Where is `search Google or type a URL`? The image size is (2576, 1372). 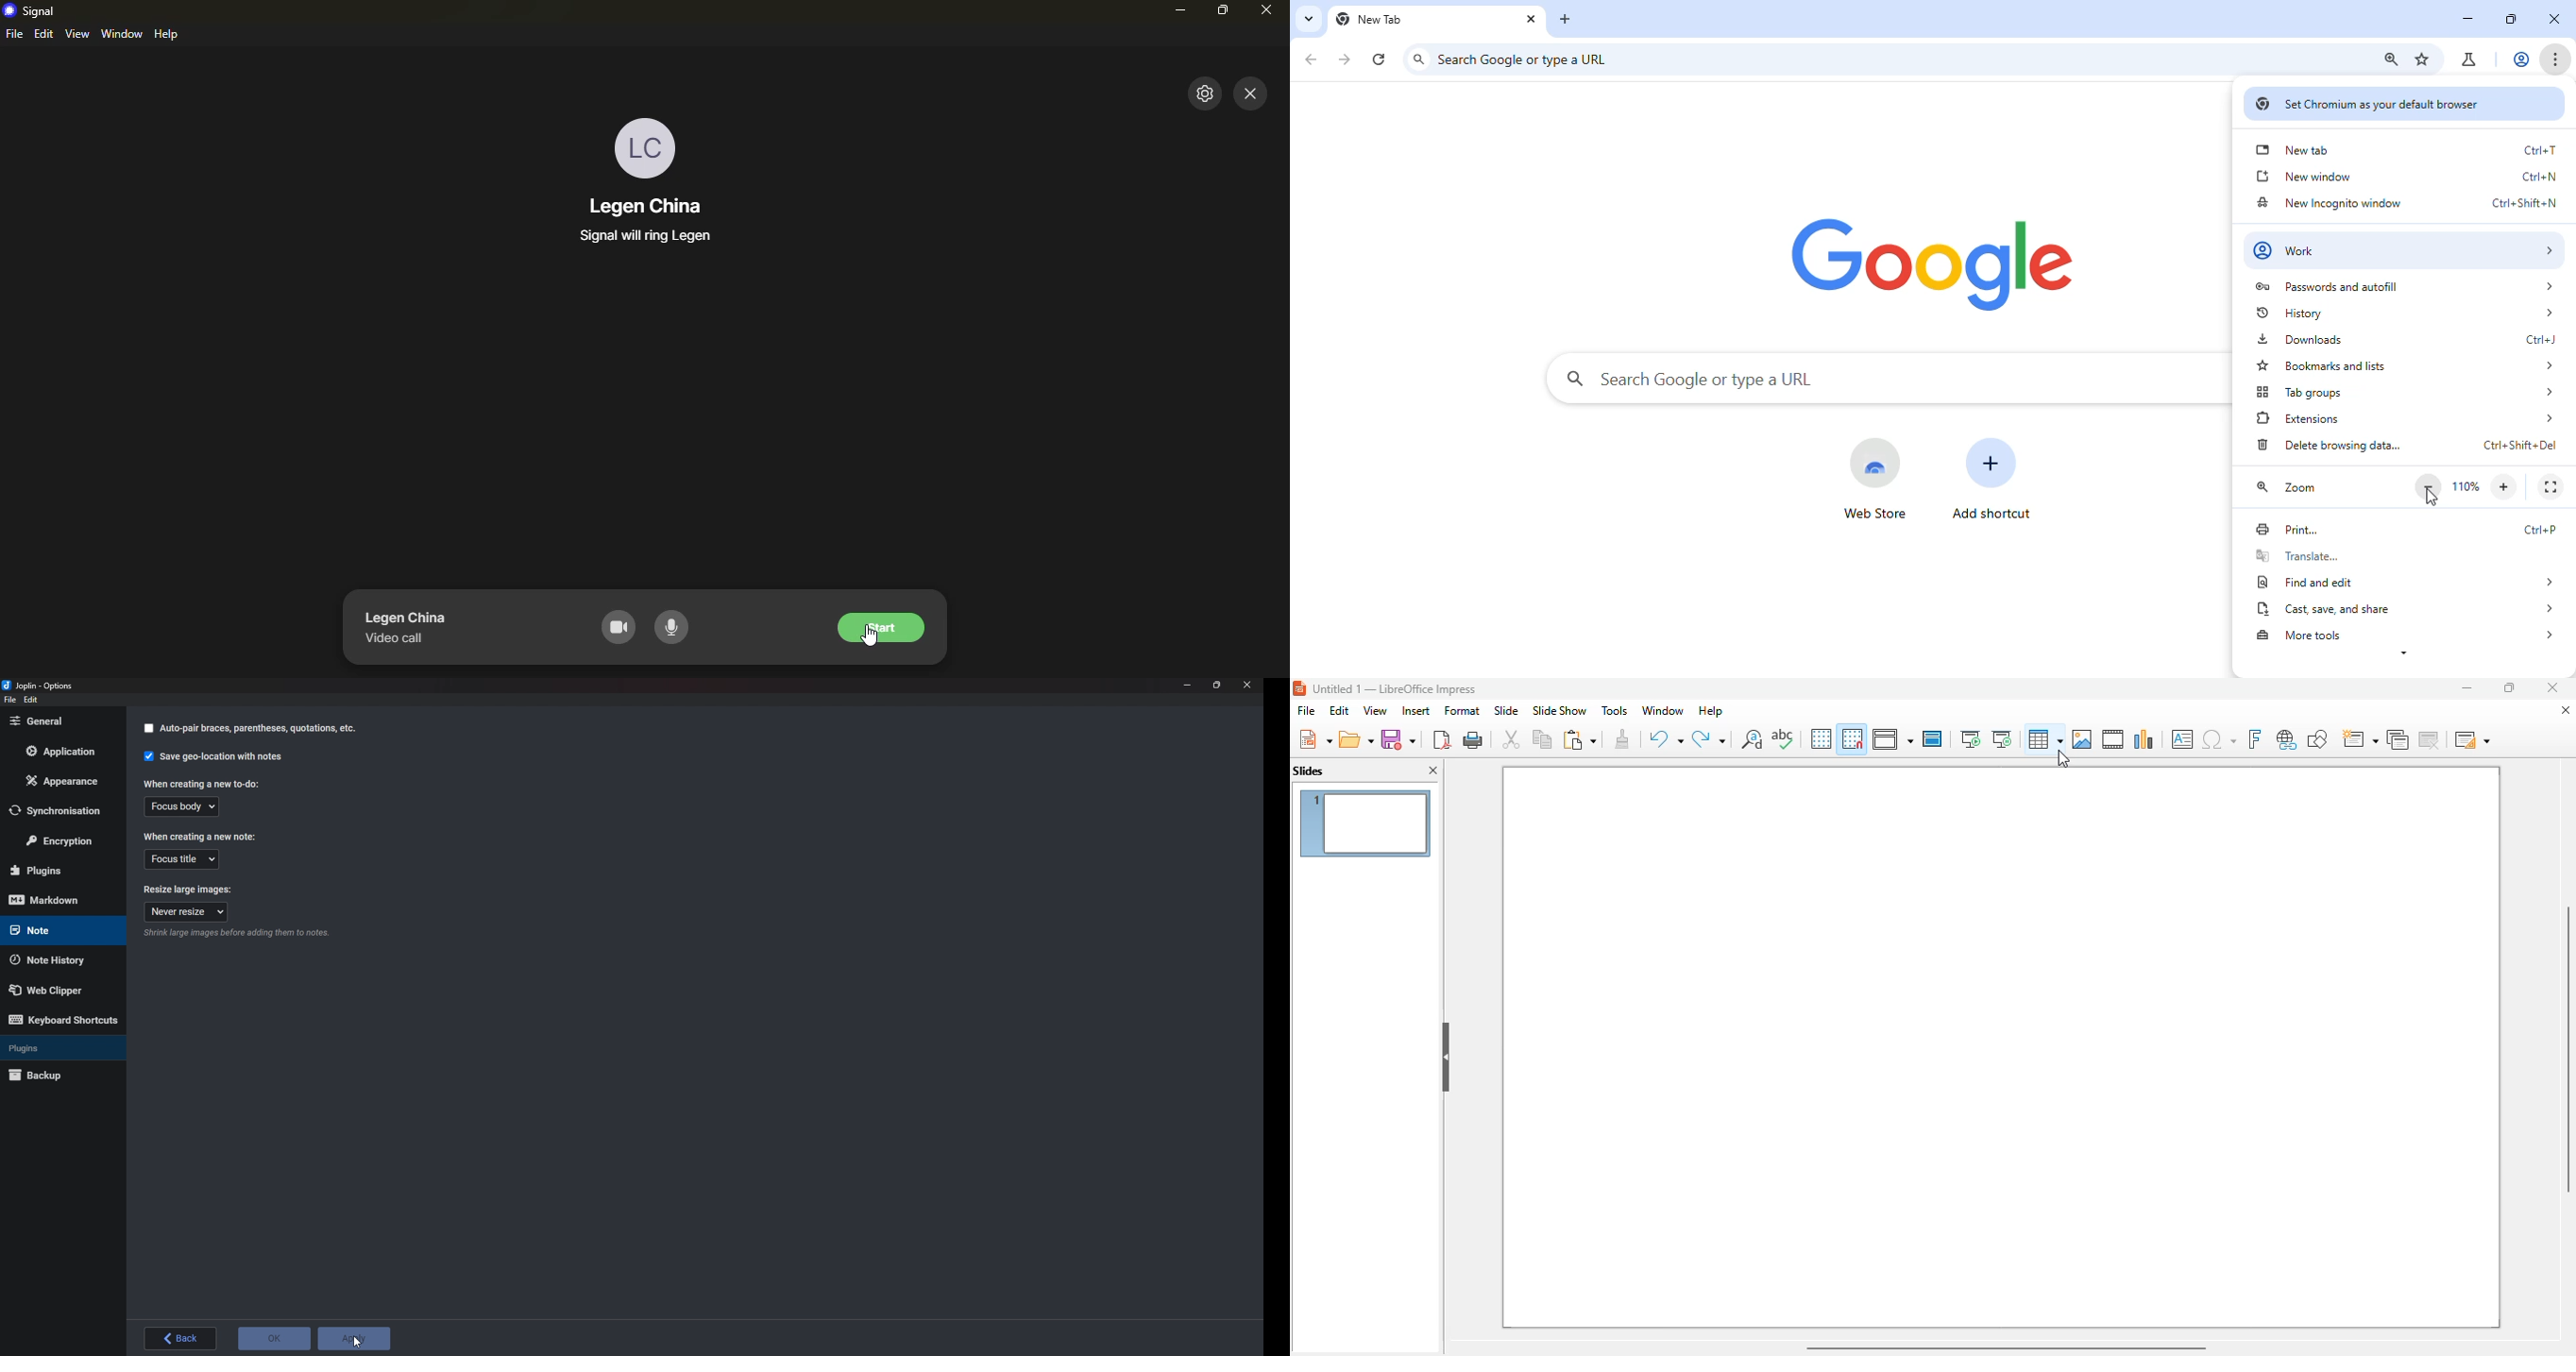
search Google or type a URL is located at coordinates (1690, 378).